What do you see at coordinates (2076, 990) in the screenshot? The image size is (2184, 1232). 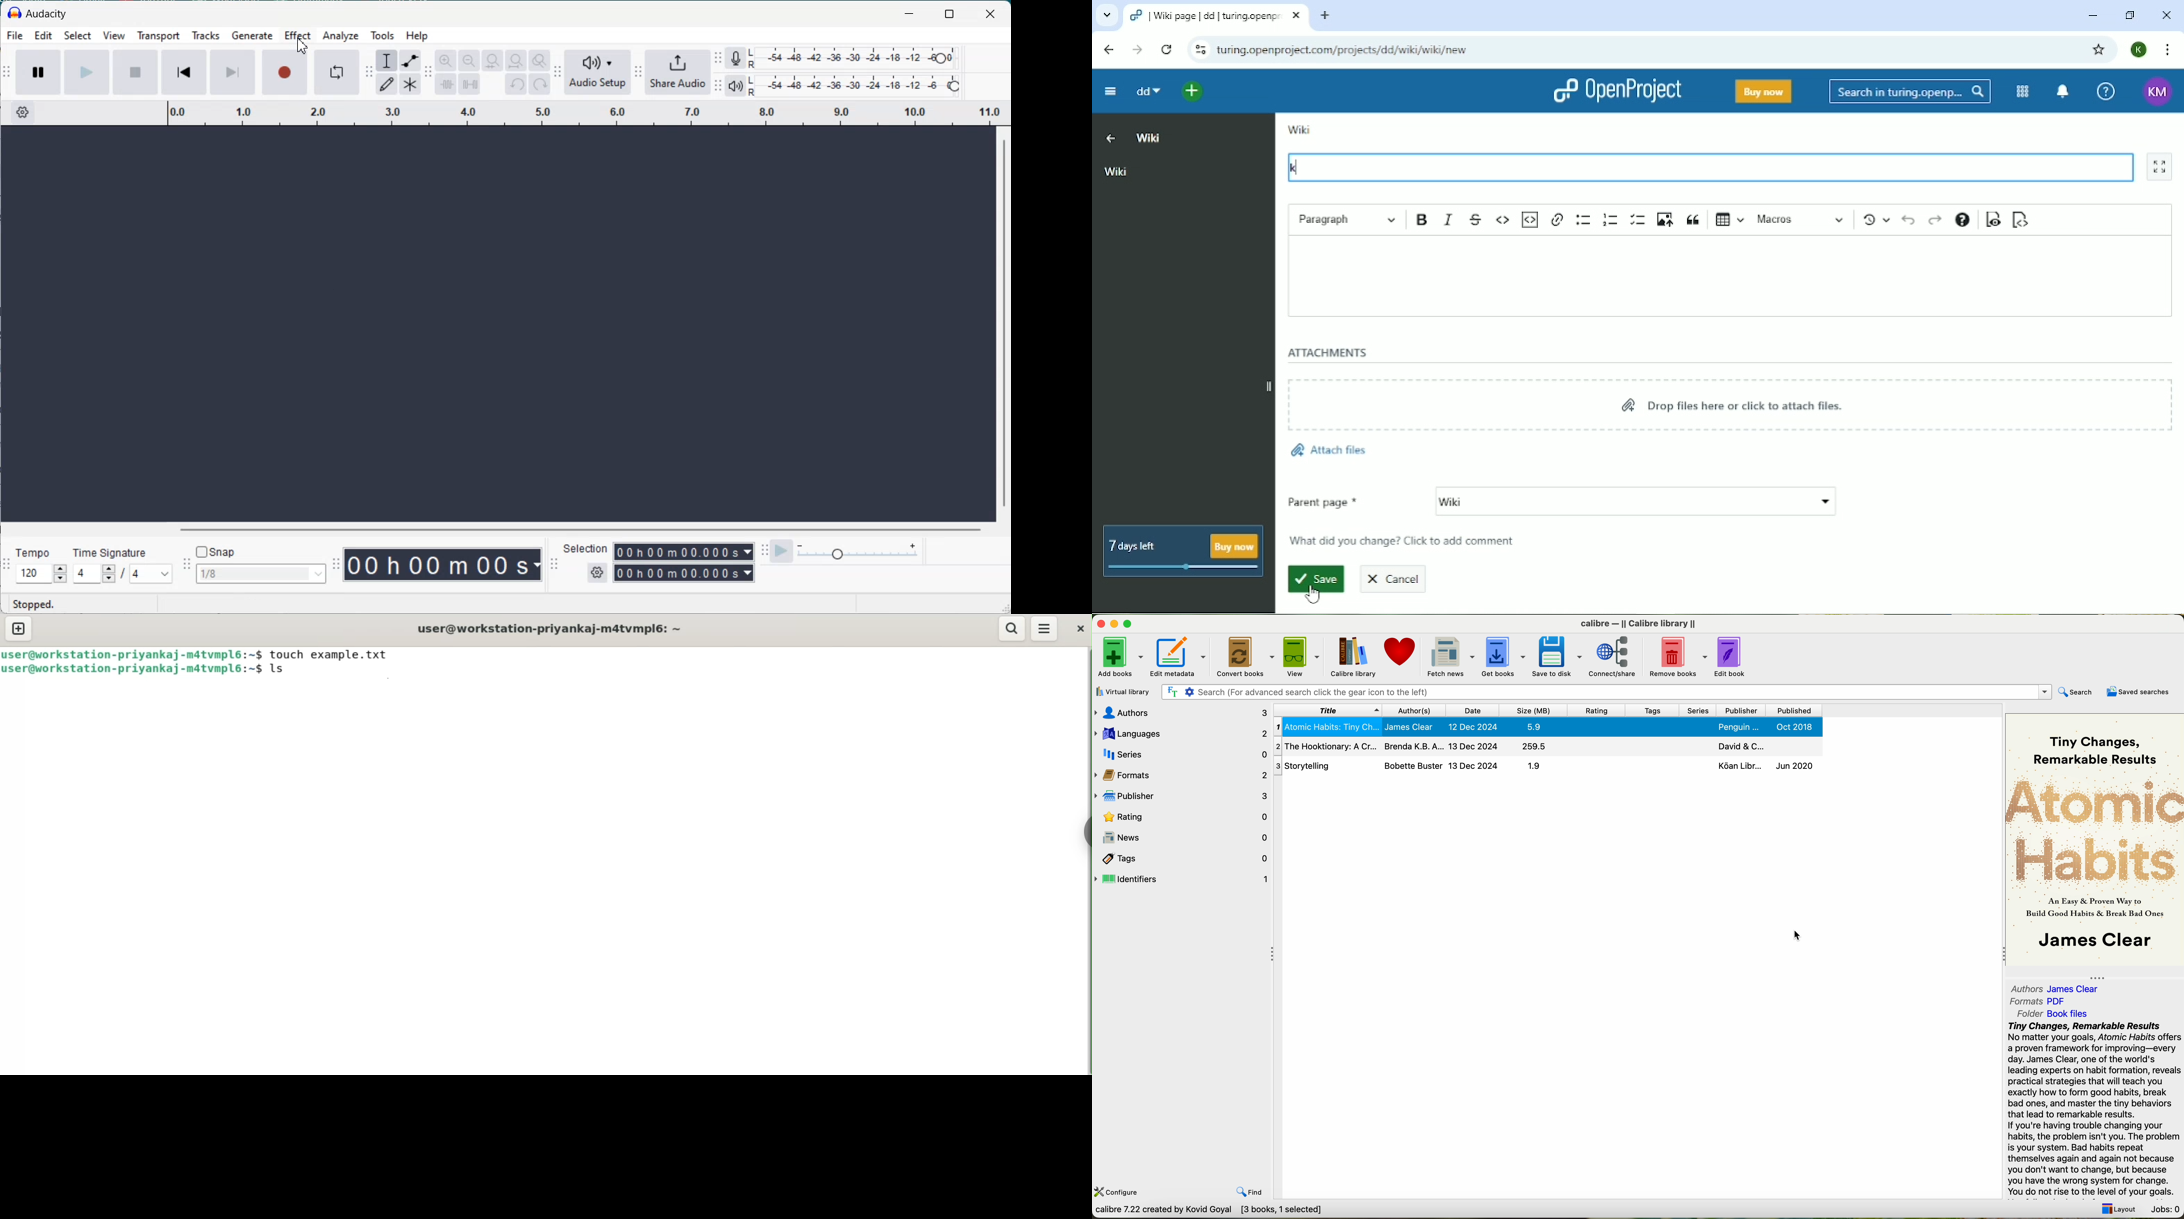 I see `James Clear` at bounding box center [2076, 990].